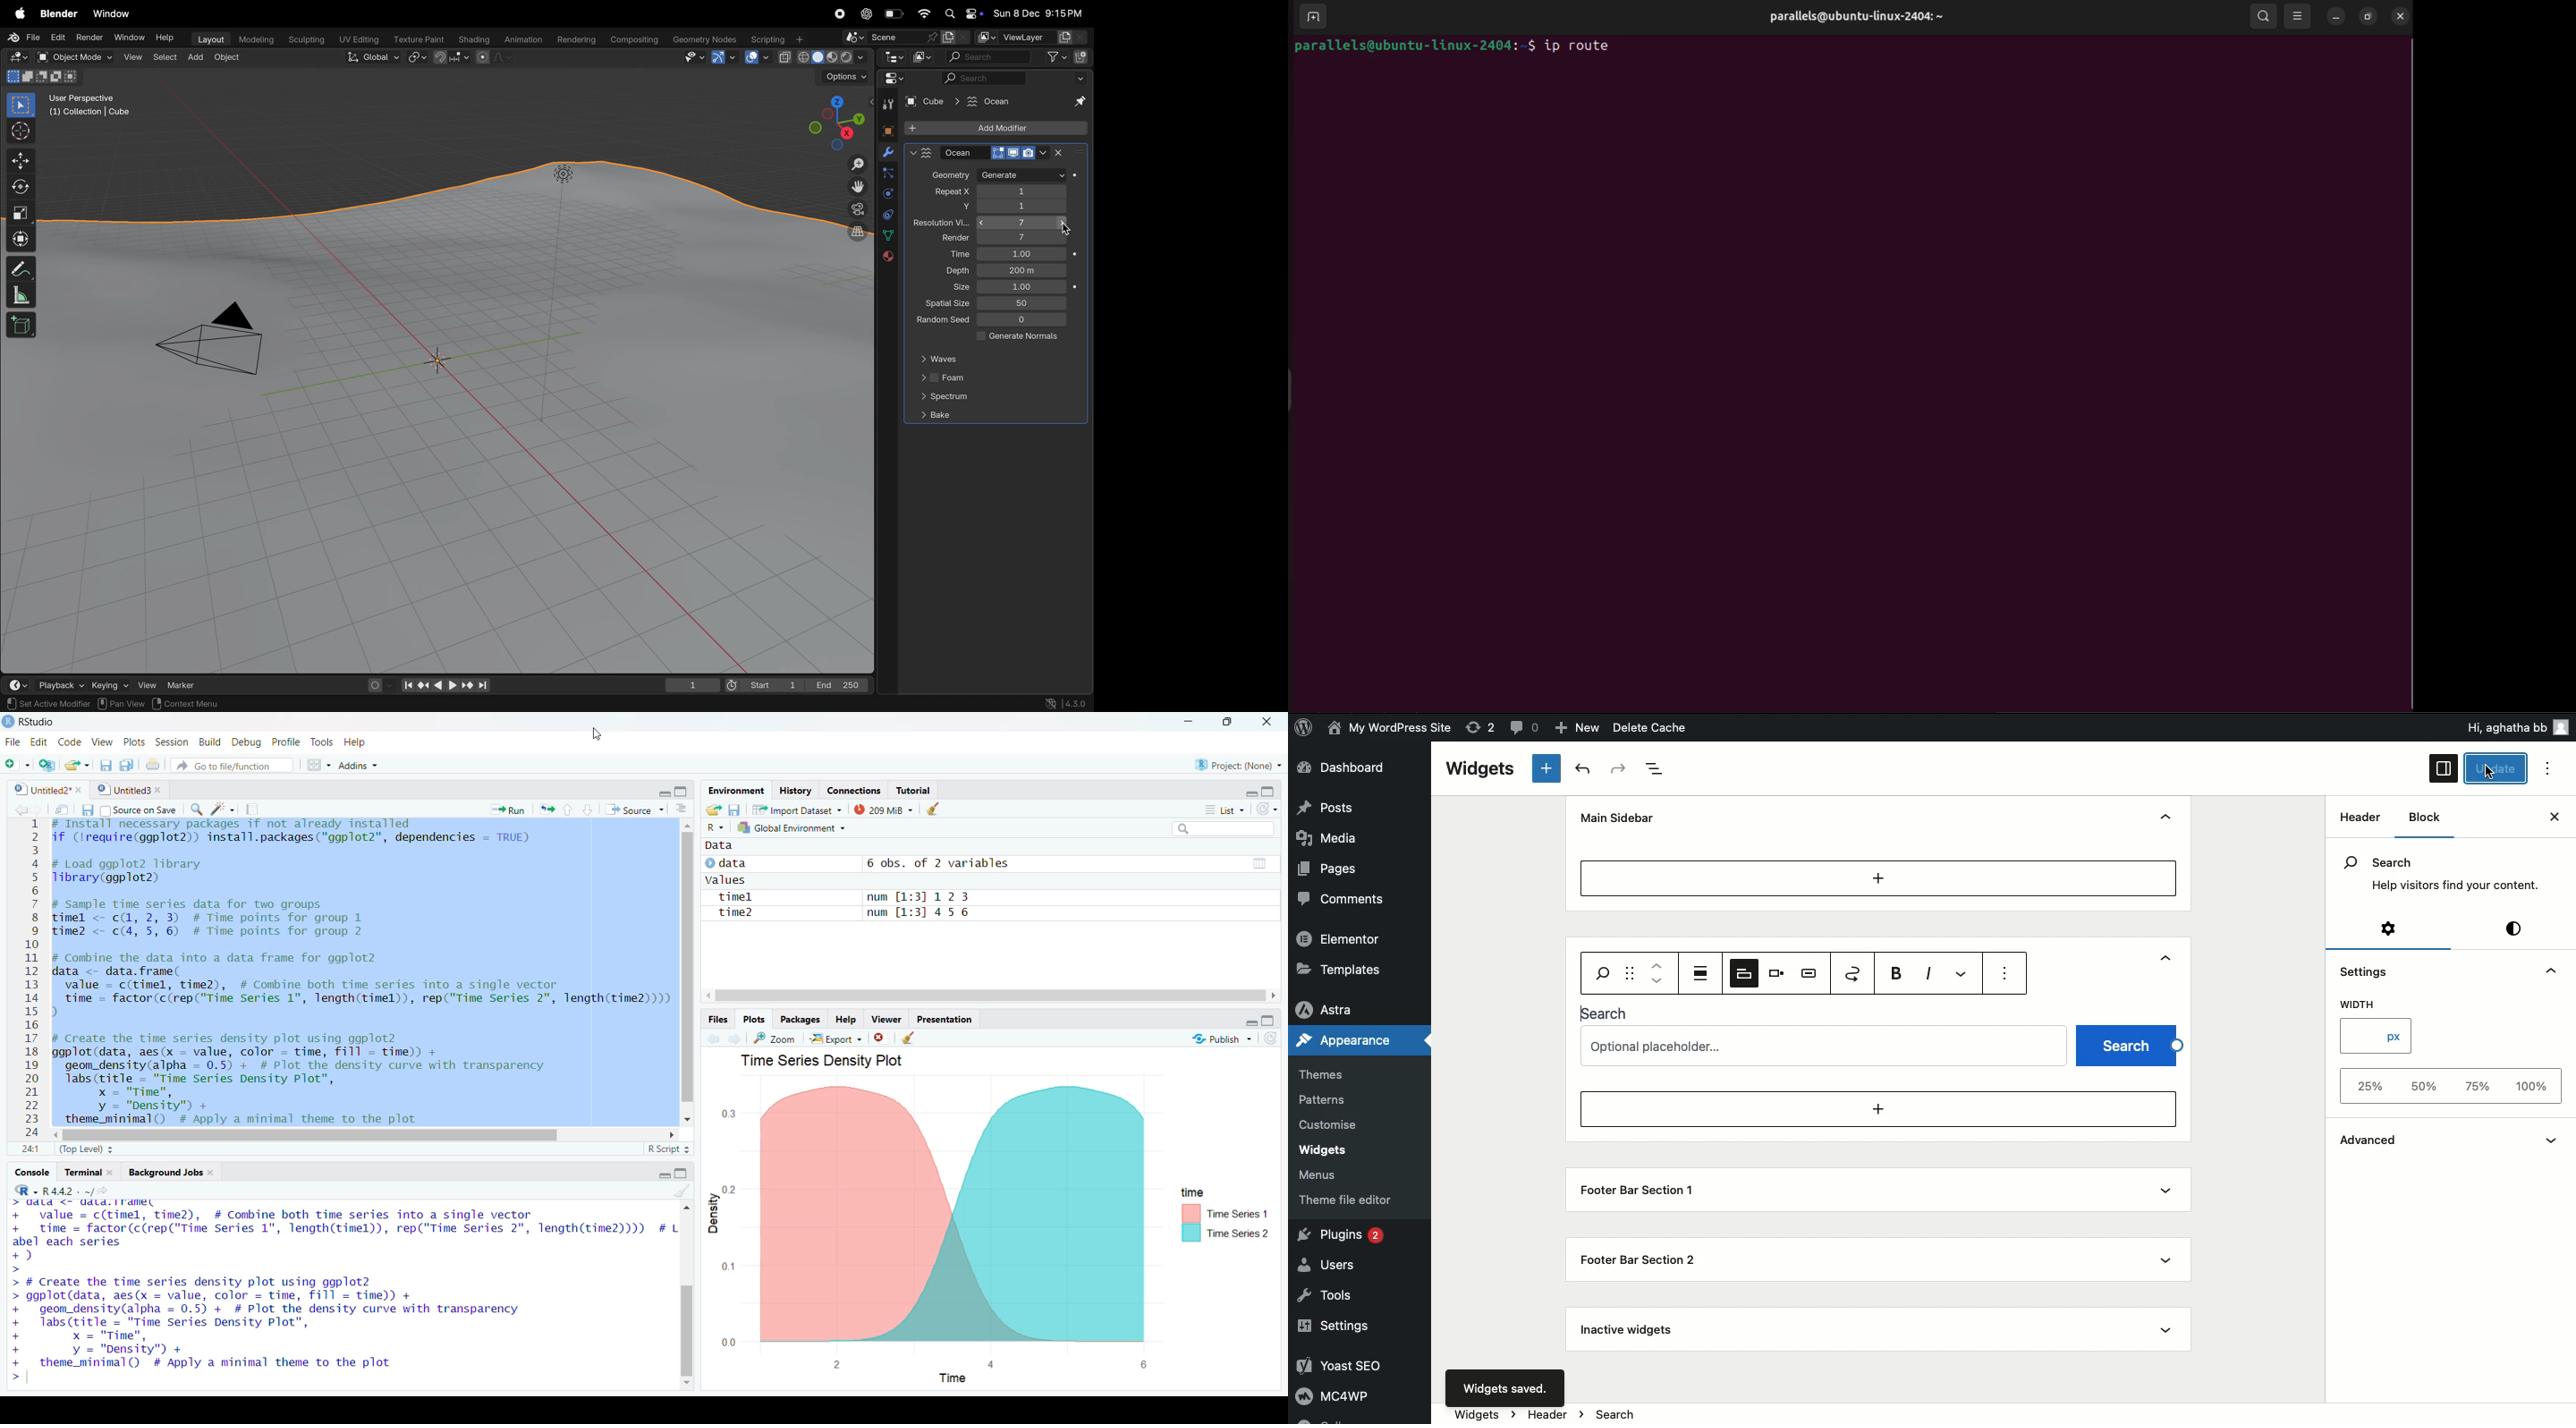  I want to click on Tutorial, so click(914, 790).